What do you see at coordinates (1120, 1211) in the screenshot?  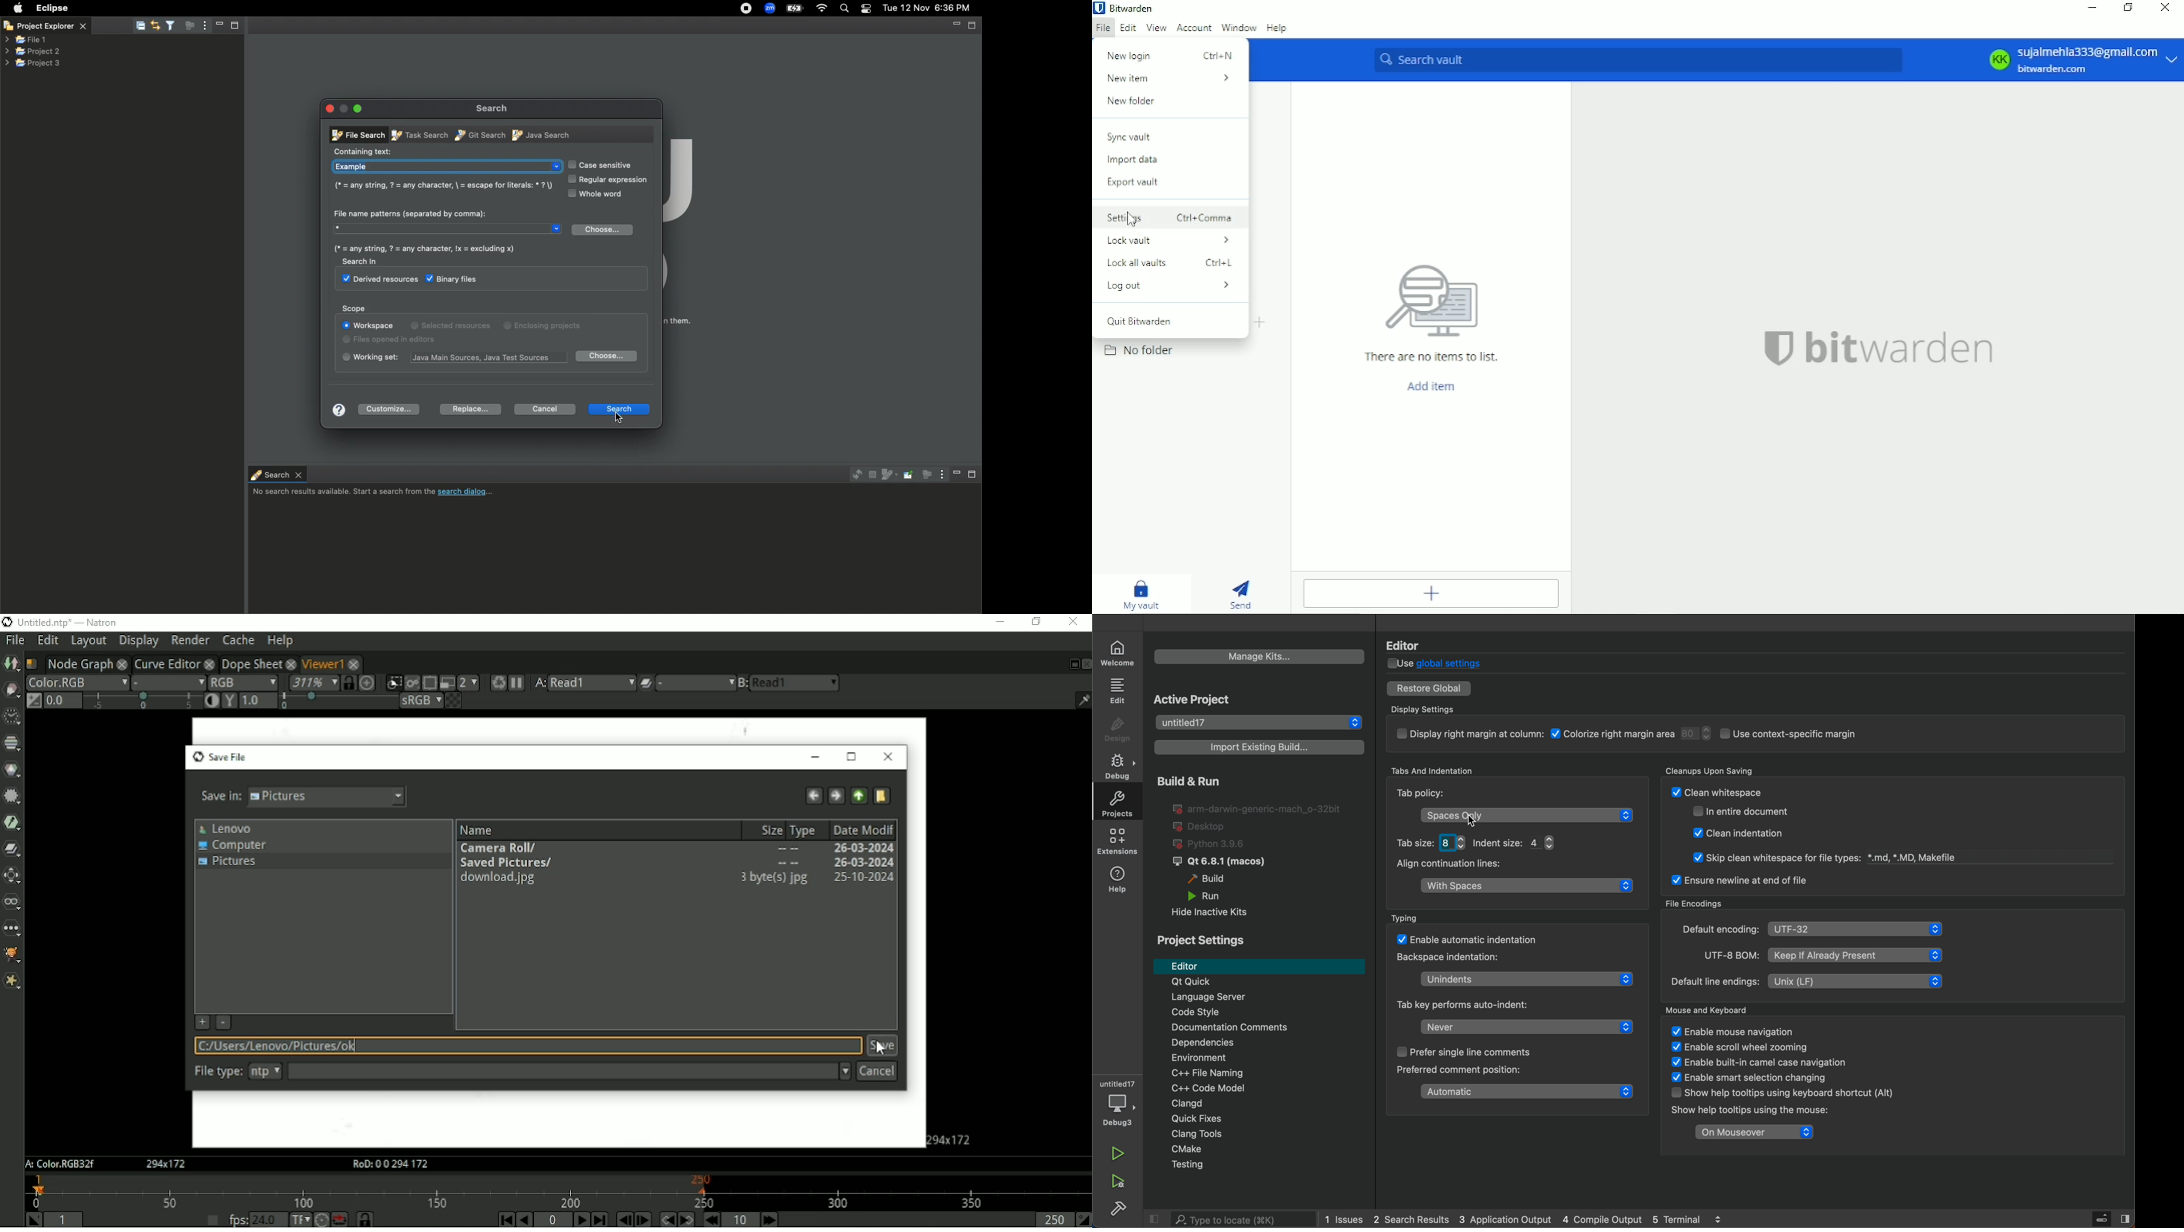 I see `build` at bounding box center [1120, 1211].